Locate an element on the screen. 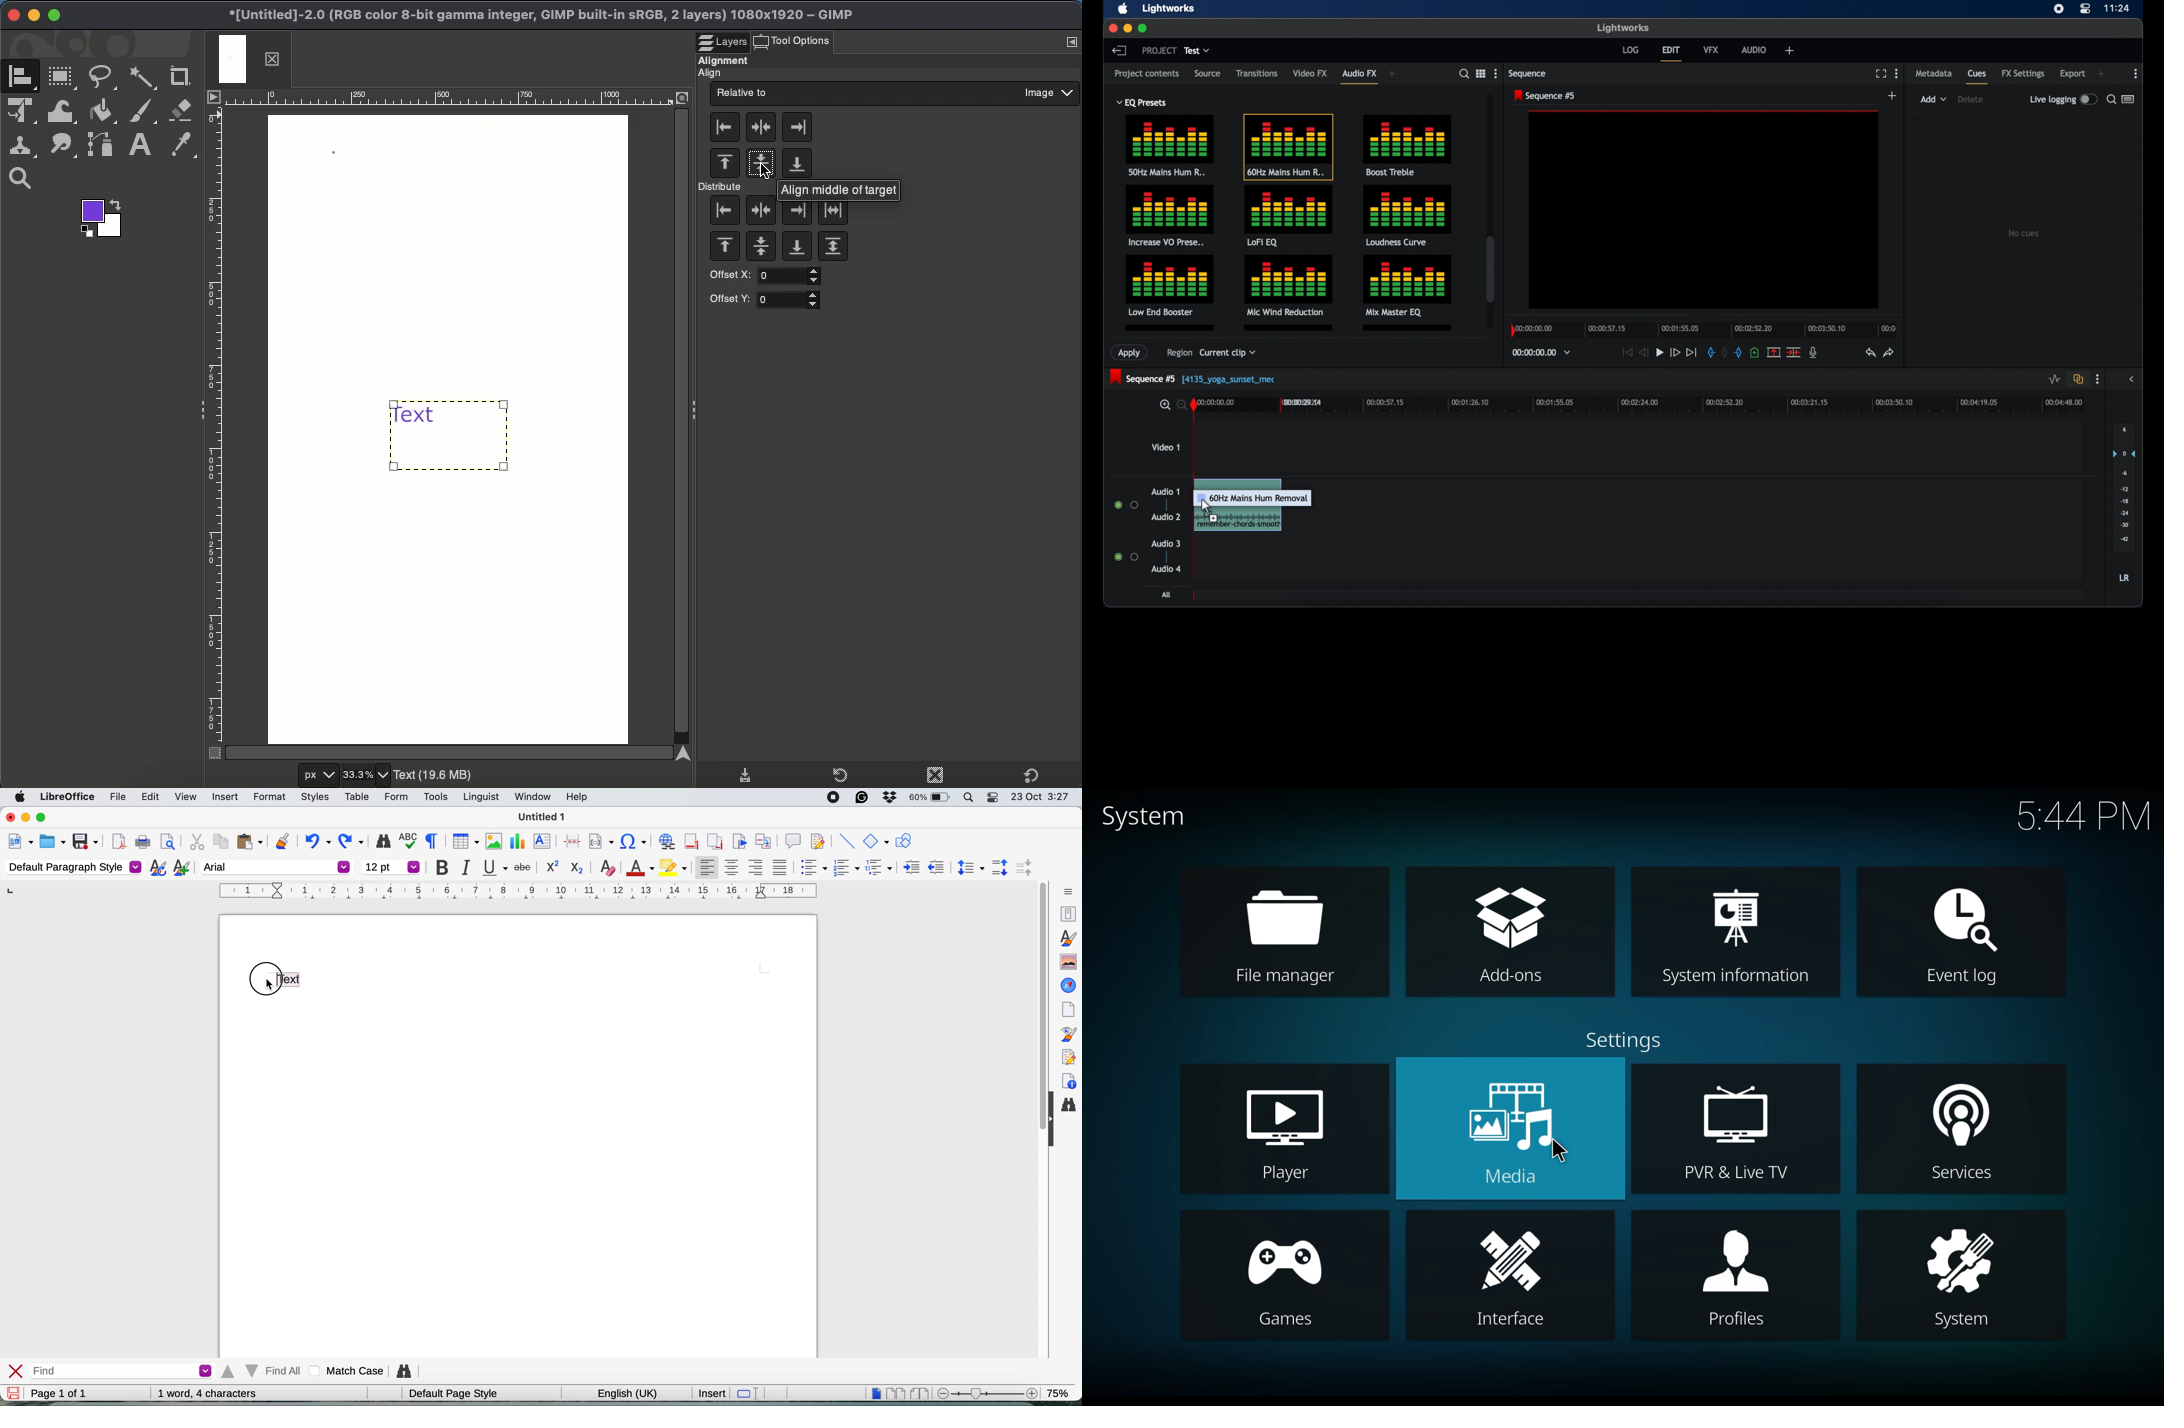  audio fx is located at coordinates (1359, 76).